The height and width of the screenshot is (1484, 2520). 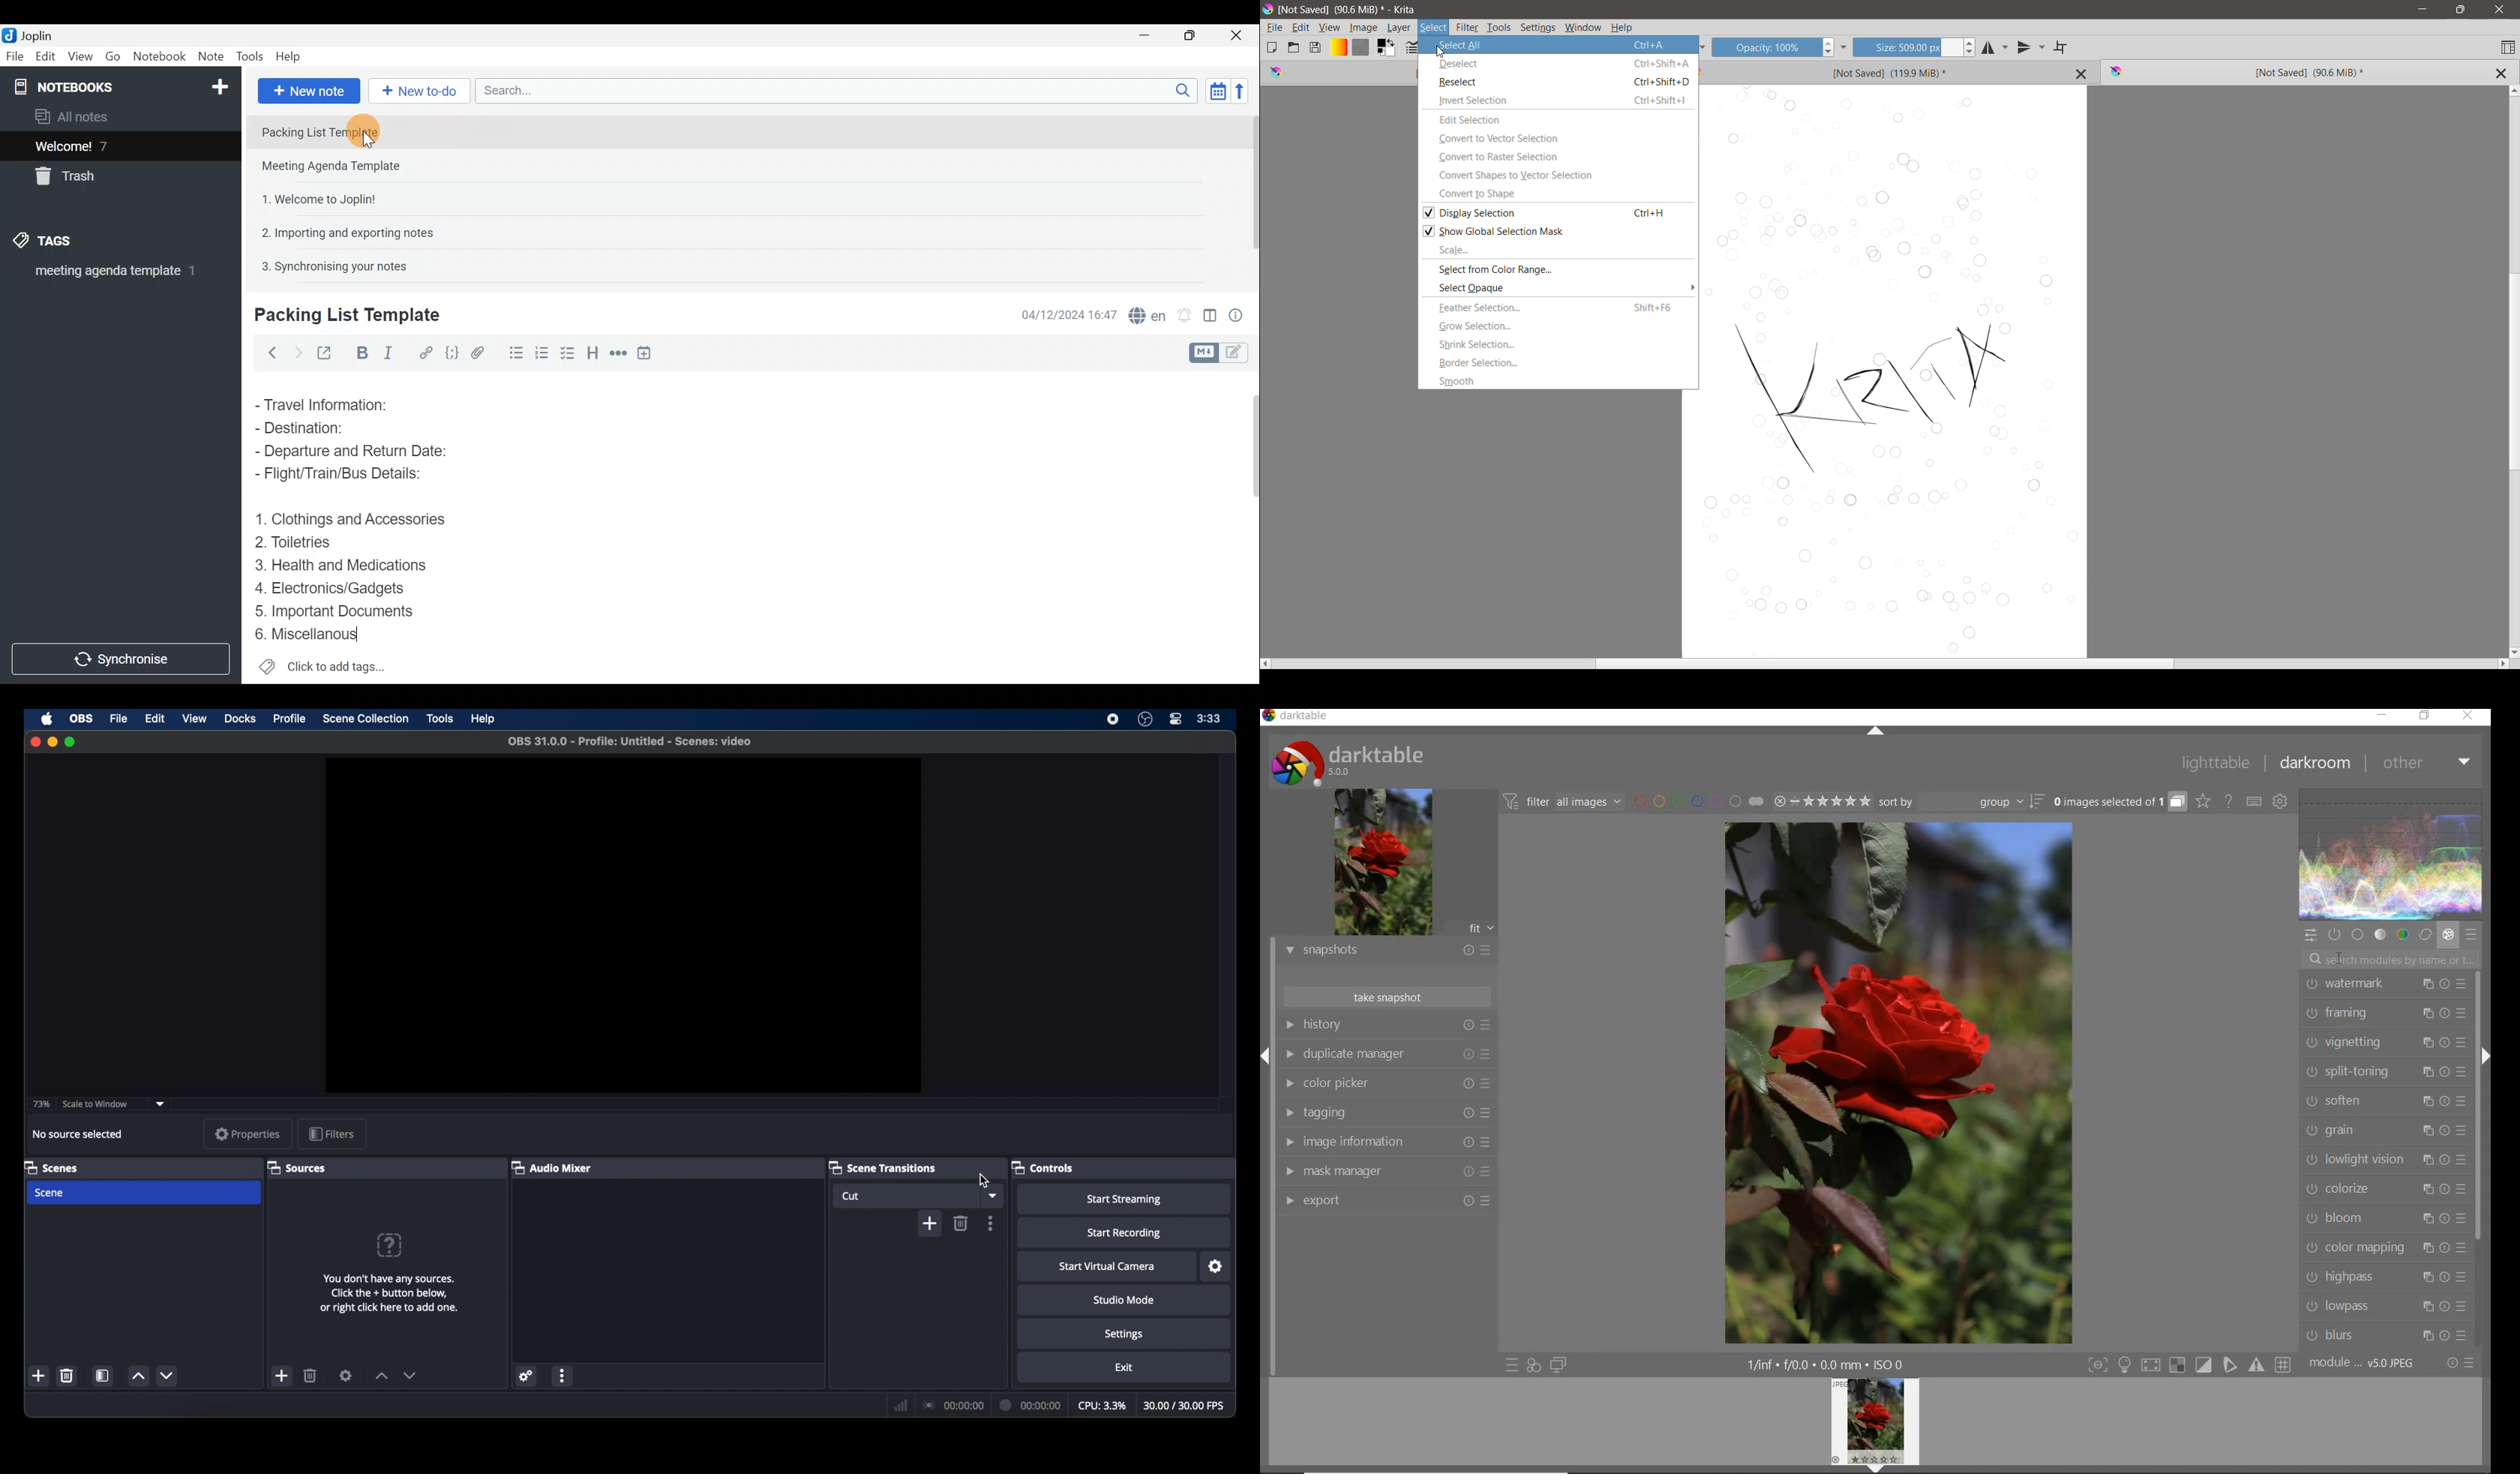 I want to click on Note 4, so click(x=341, y=230).